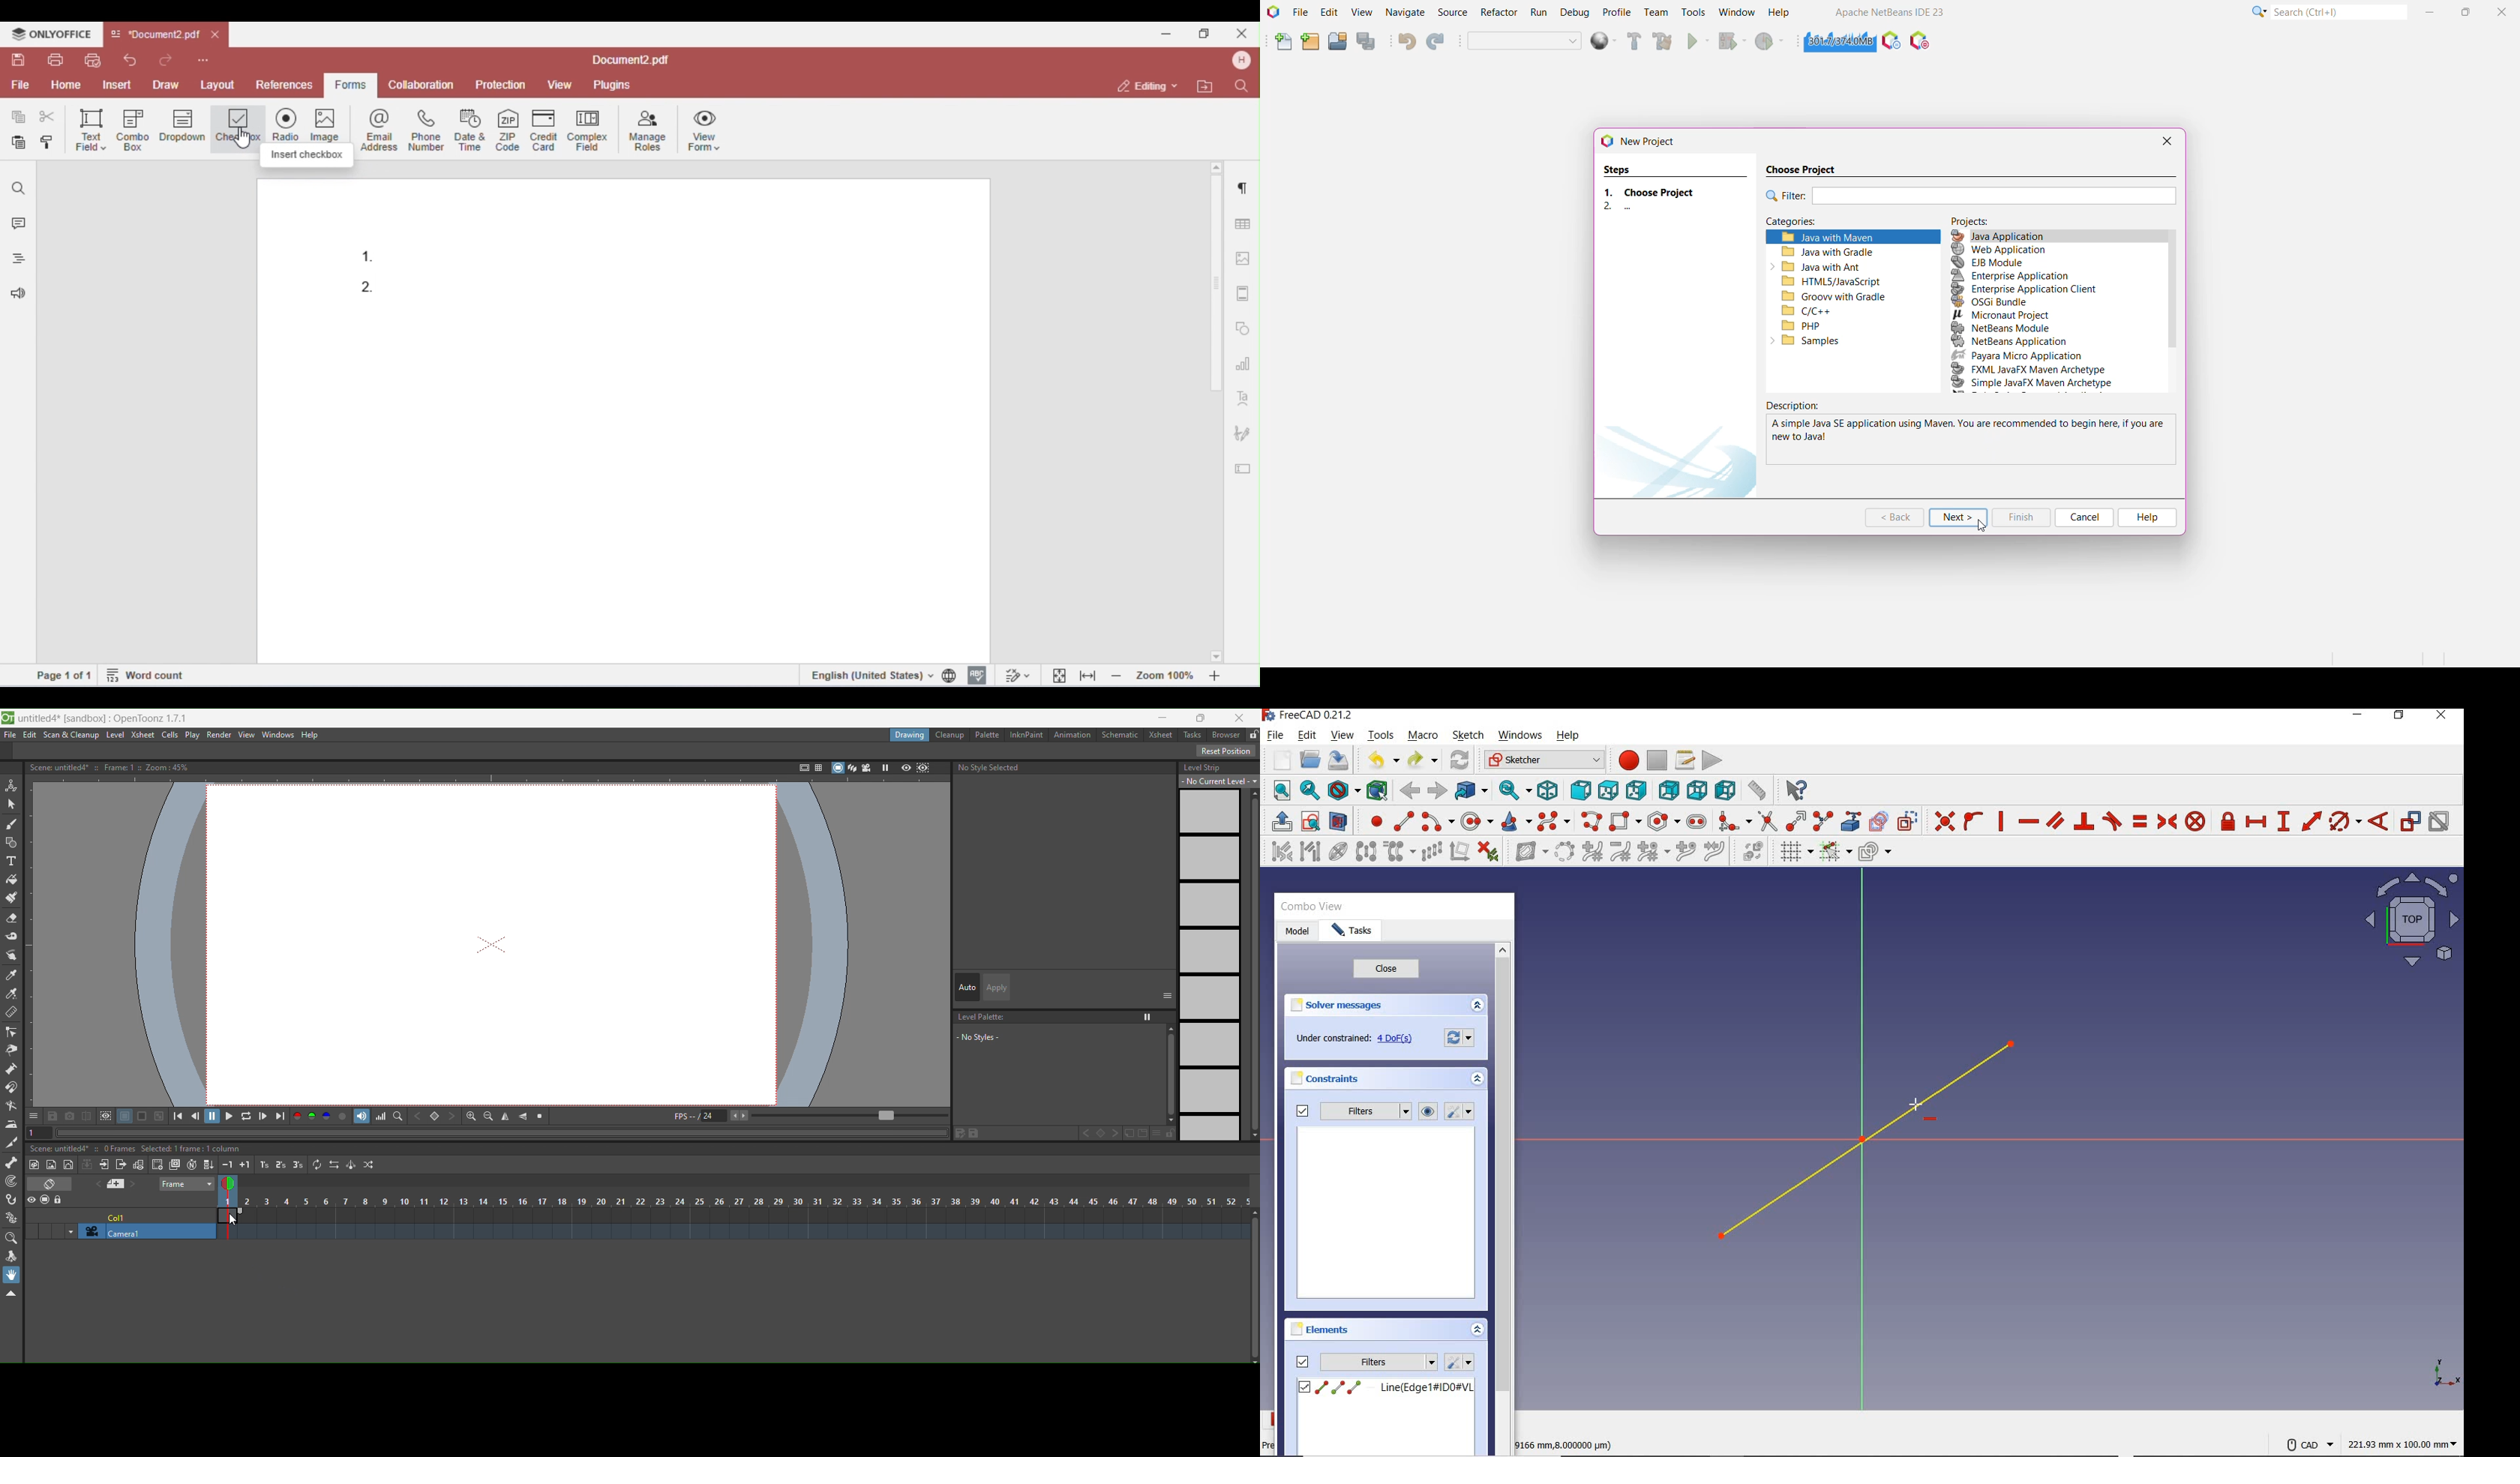  What do you see at coordinates (313, 735) in the screenshot?
I see `help` at bounding box center [313, 735].